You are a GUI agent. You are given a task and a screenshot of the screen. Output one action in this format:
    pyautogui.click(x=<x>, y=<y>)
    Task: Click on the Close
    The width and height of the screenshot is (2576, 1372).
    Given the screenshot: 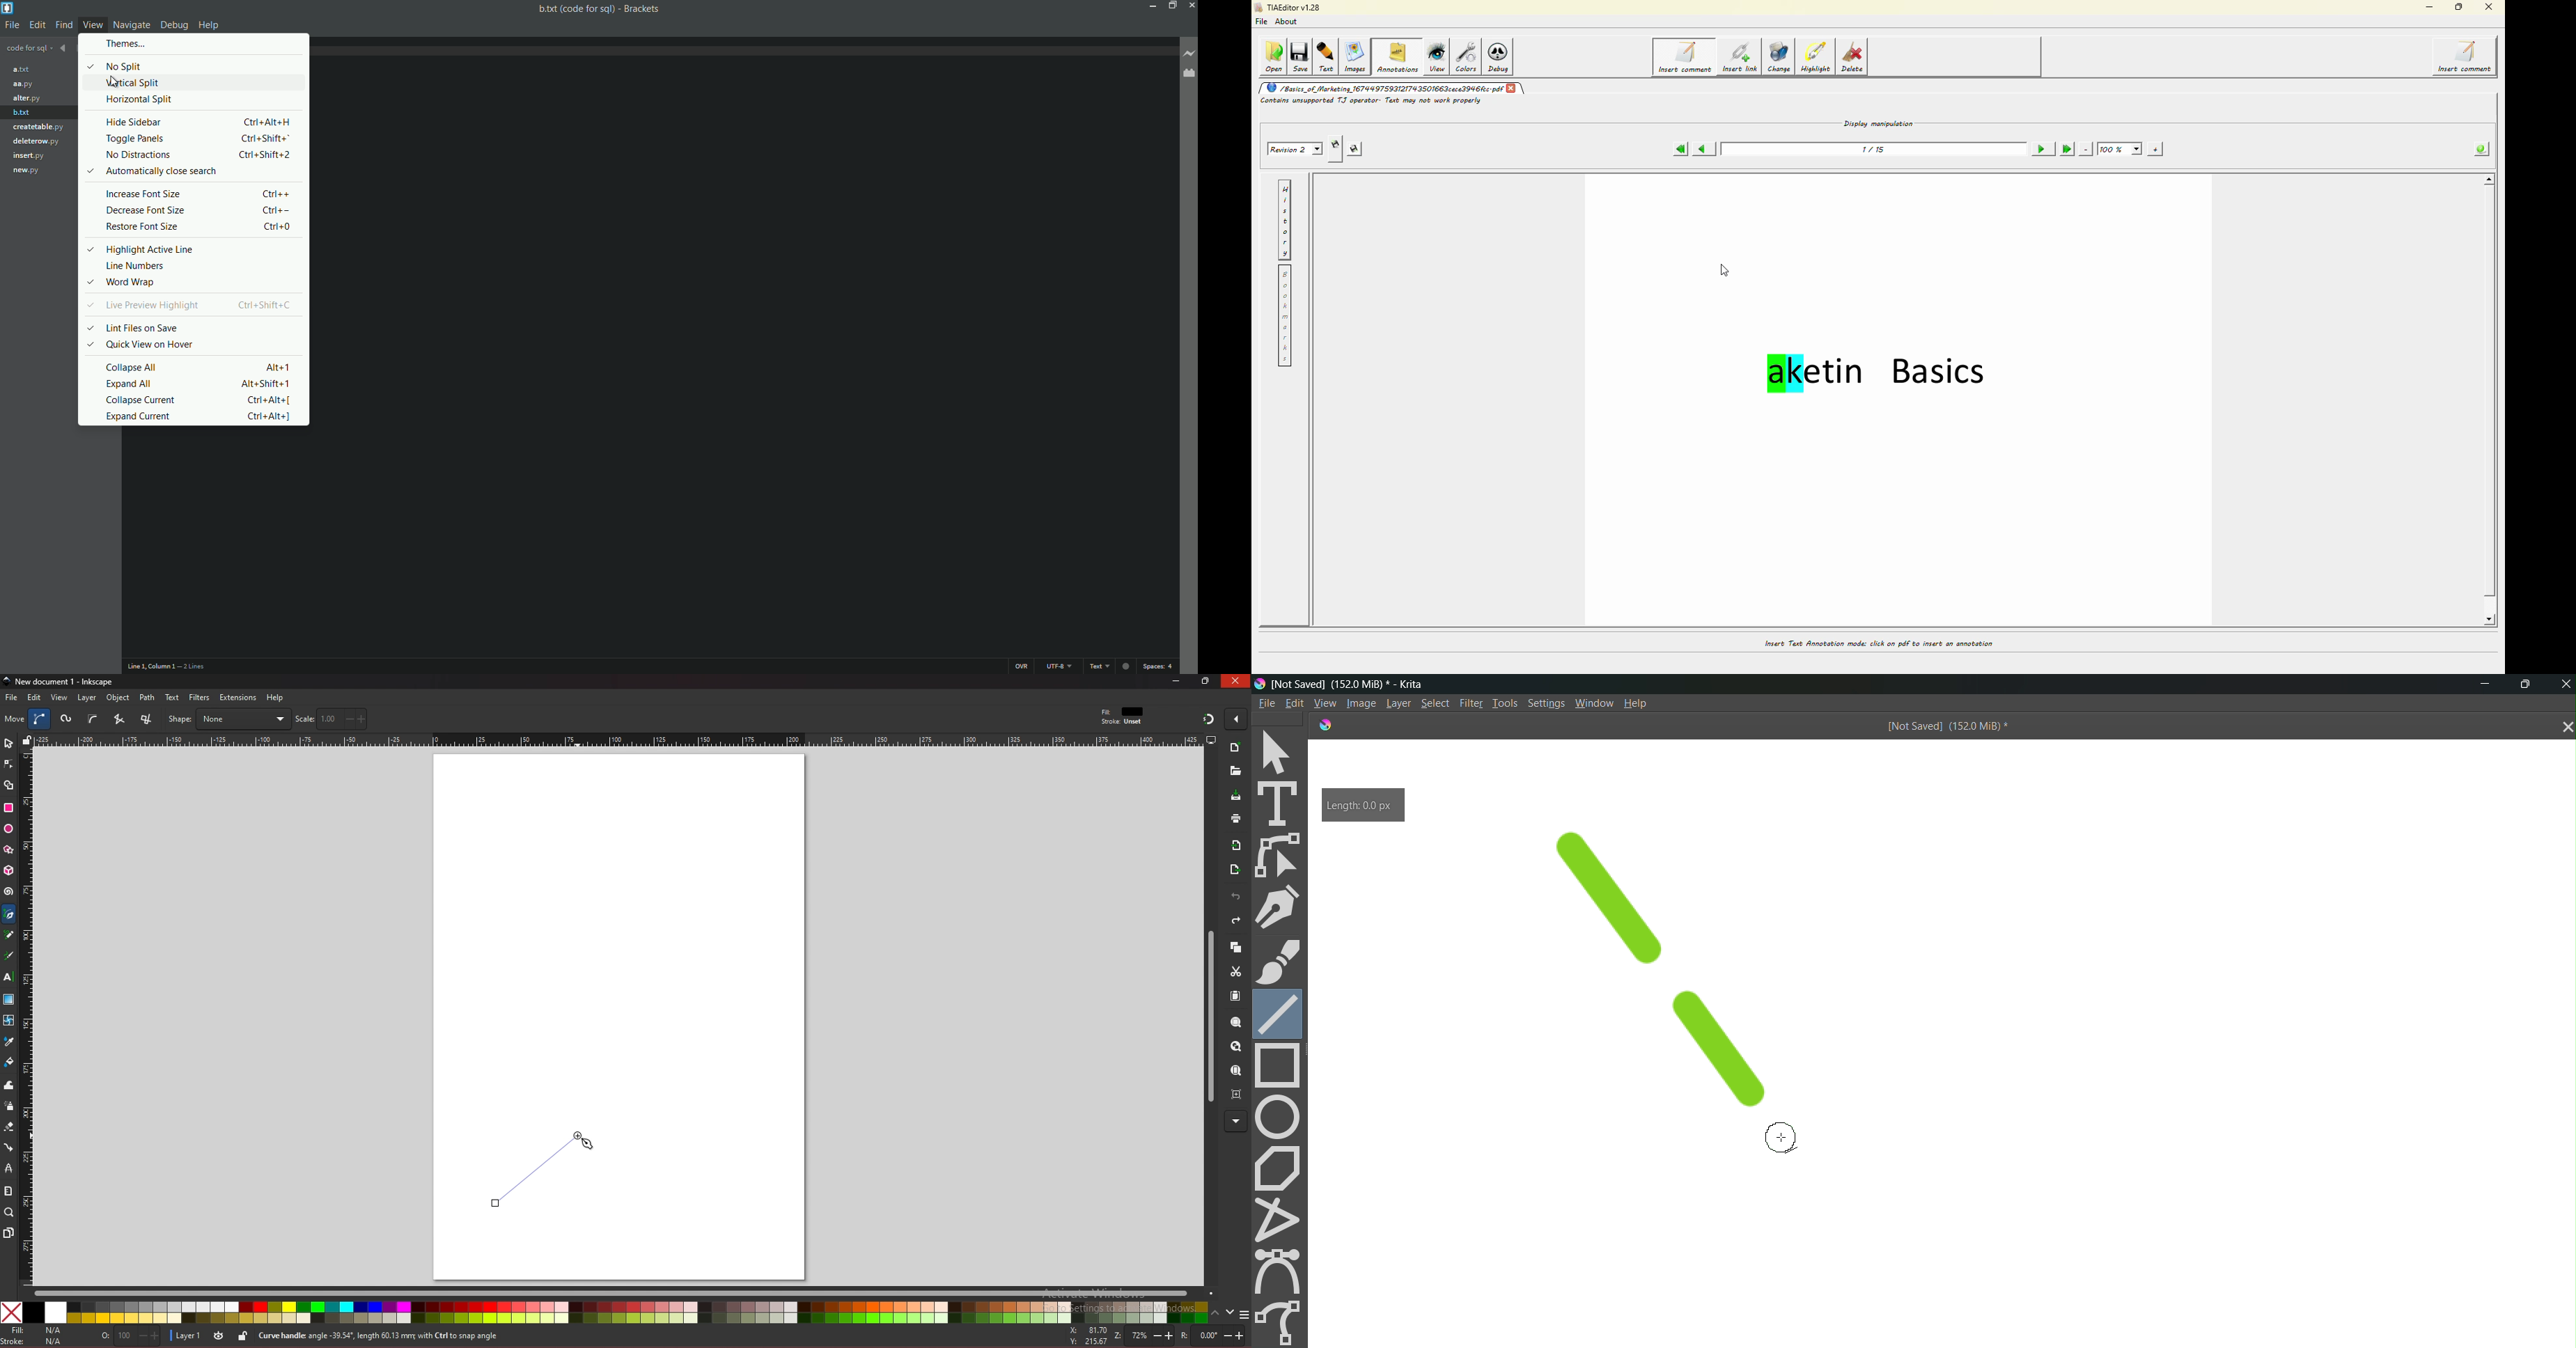 What is the action you would take?
    pyautogui.click(x=2563, y=684)
    